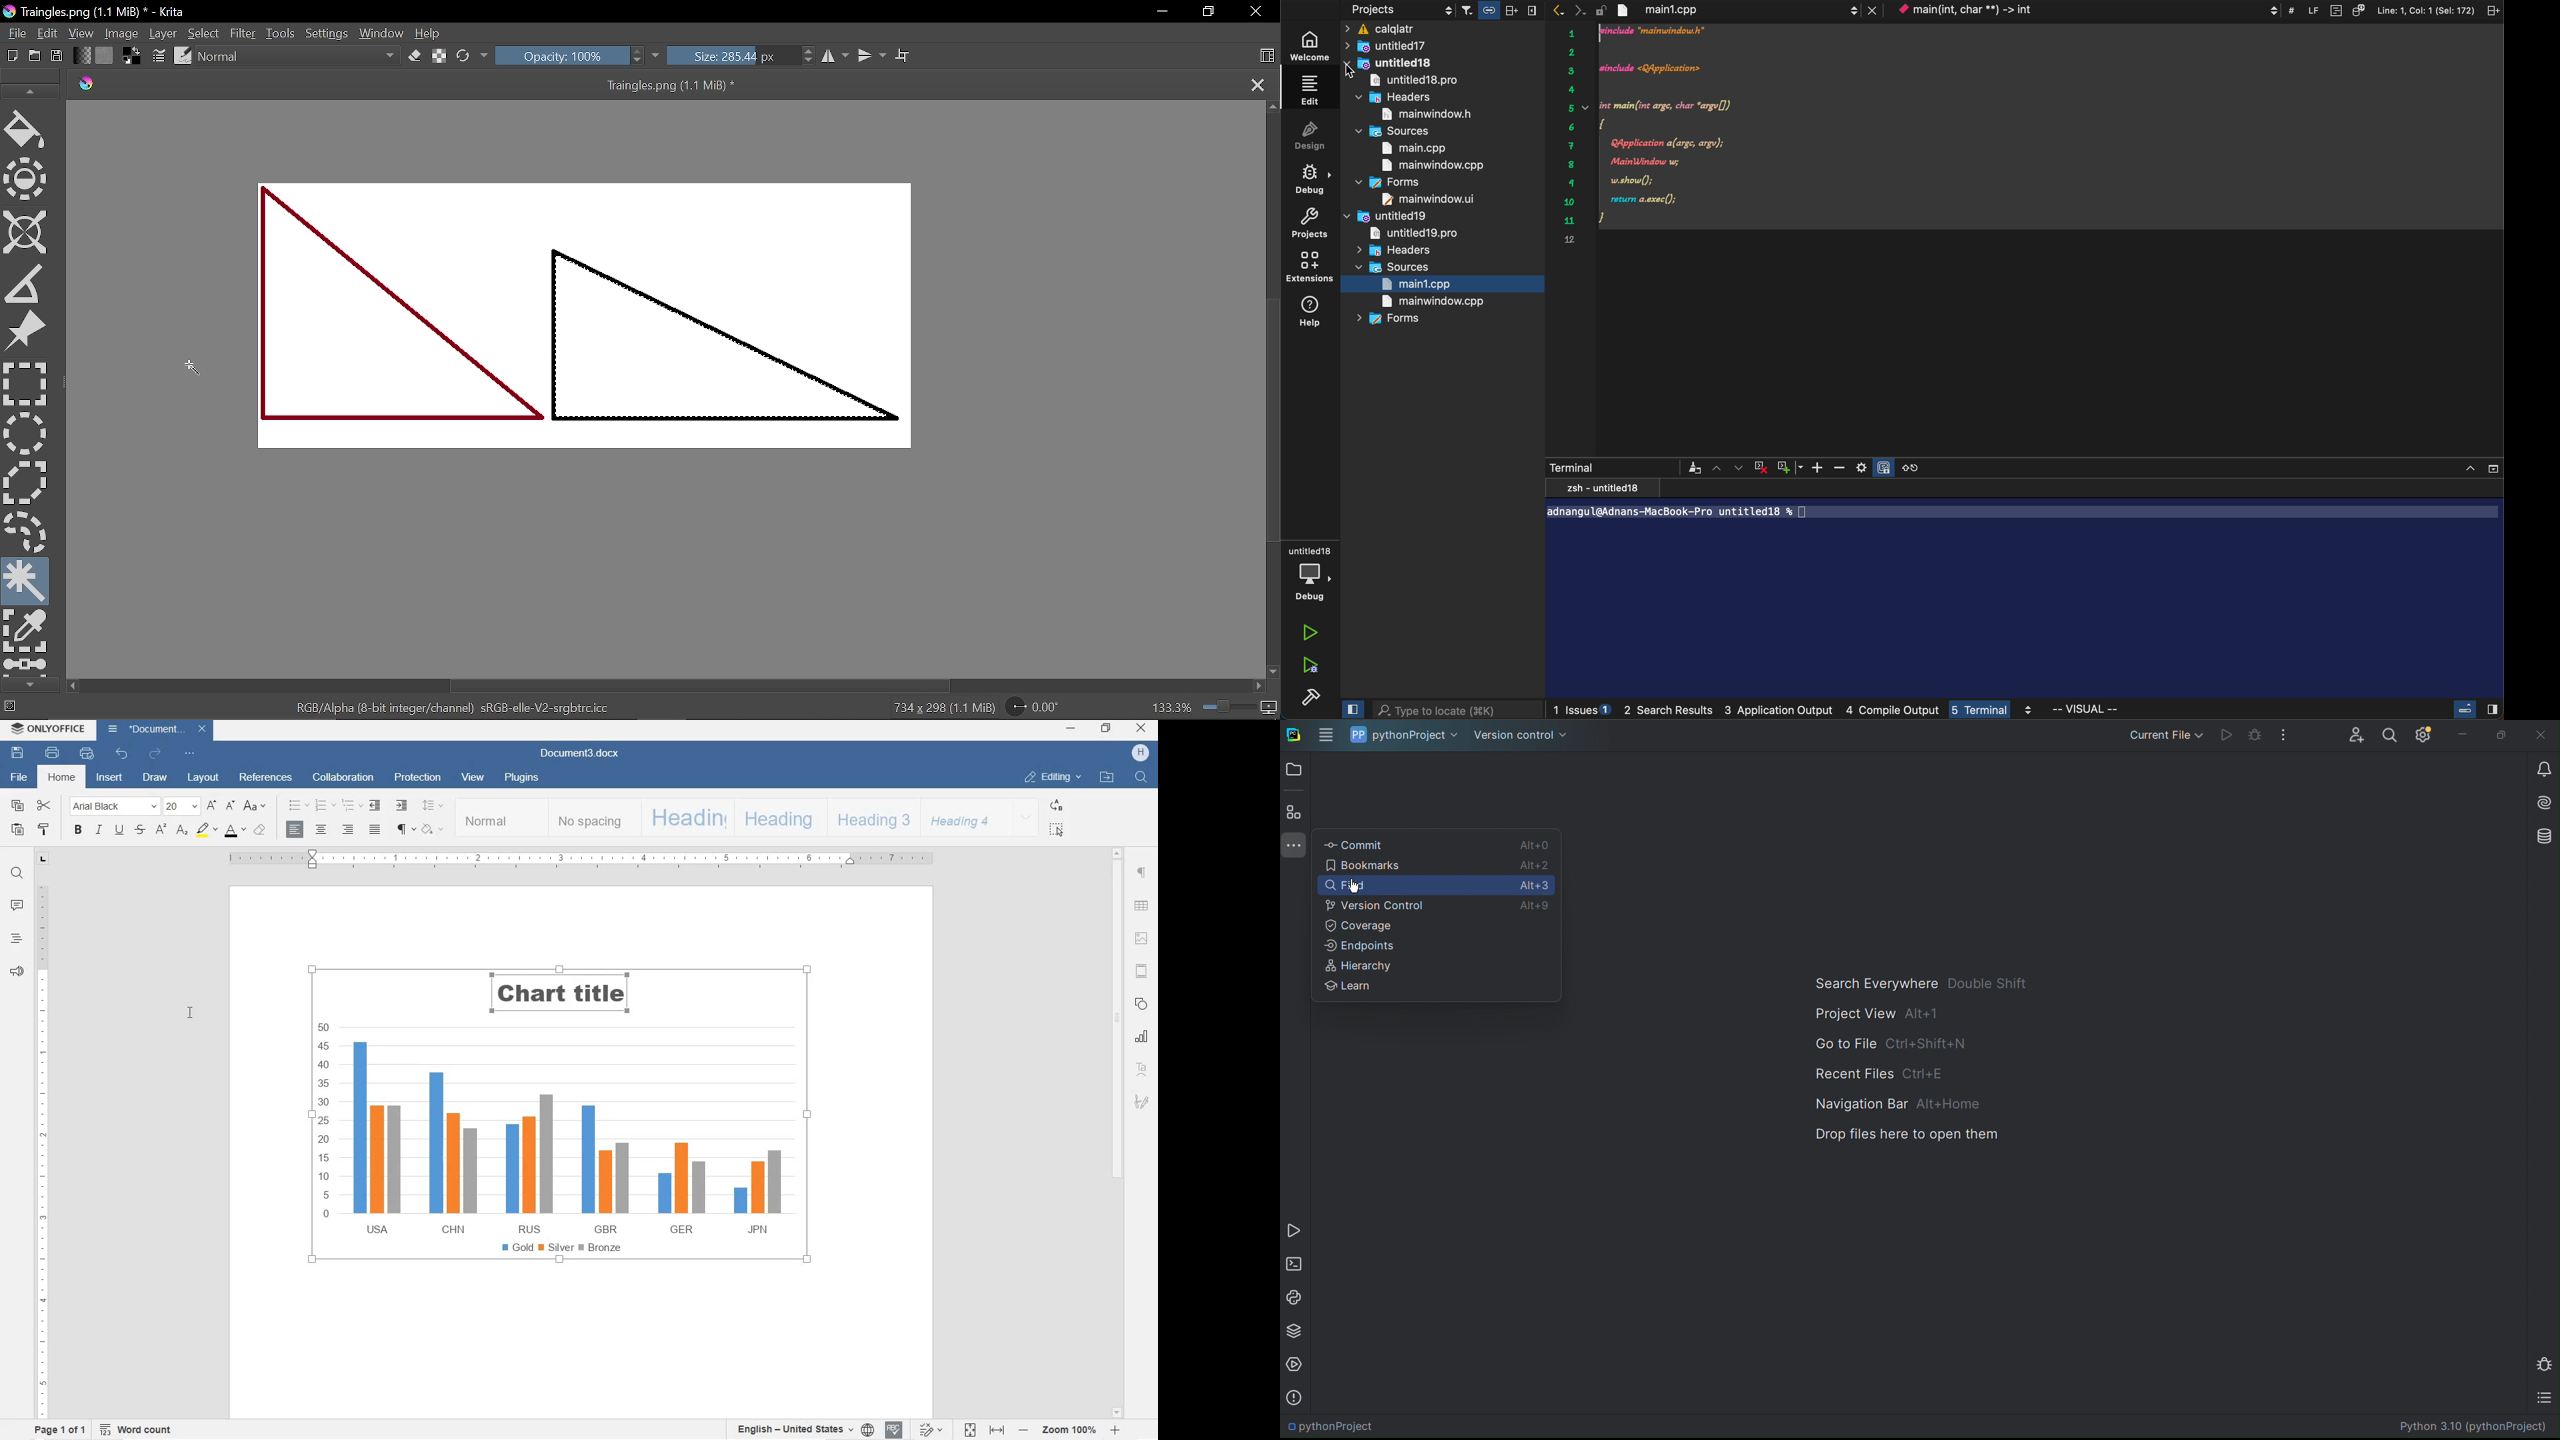  What do you see at coordinates (342, 778) in the screenshot?
I see `COLLABORATION` at bounding box center [342, 778].